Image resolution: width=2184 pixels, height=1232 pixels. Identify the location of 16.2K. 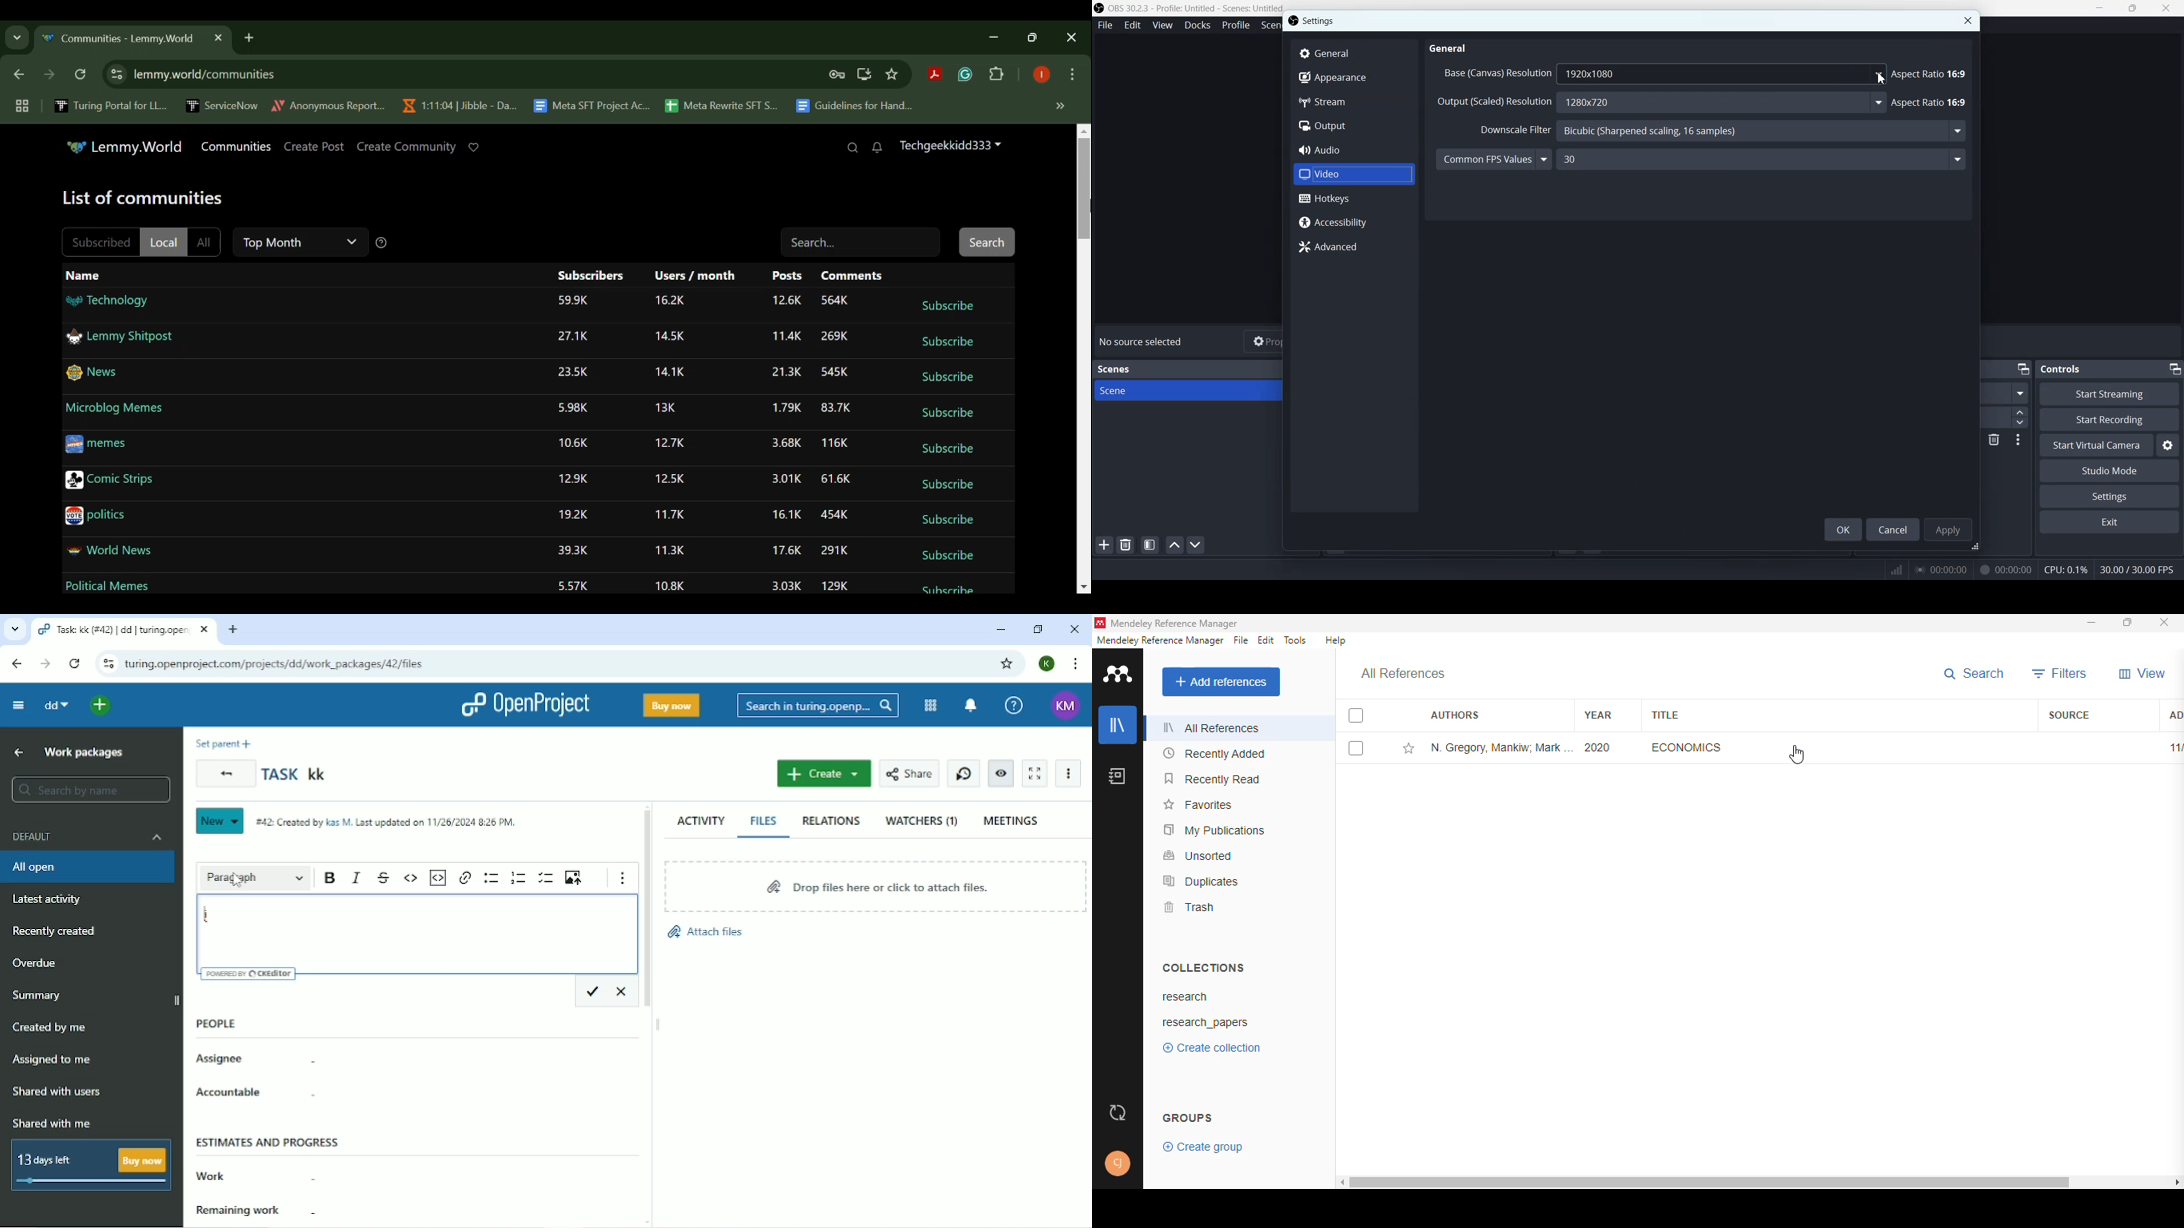
(671, 300).